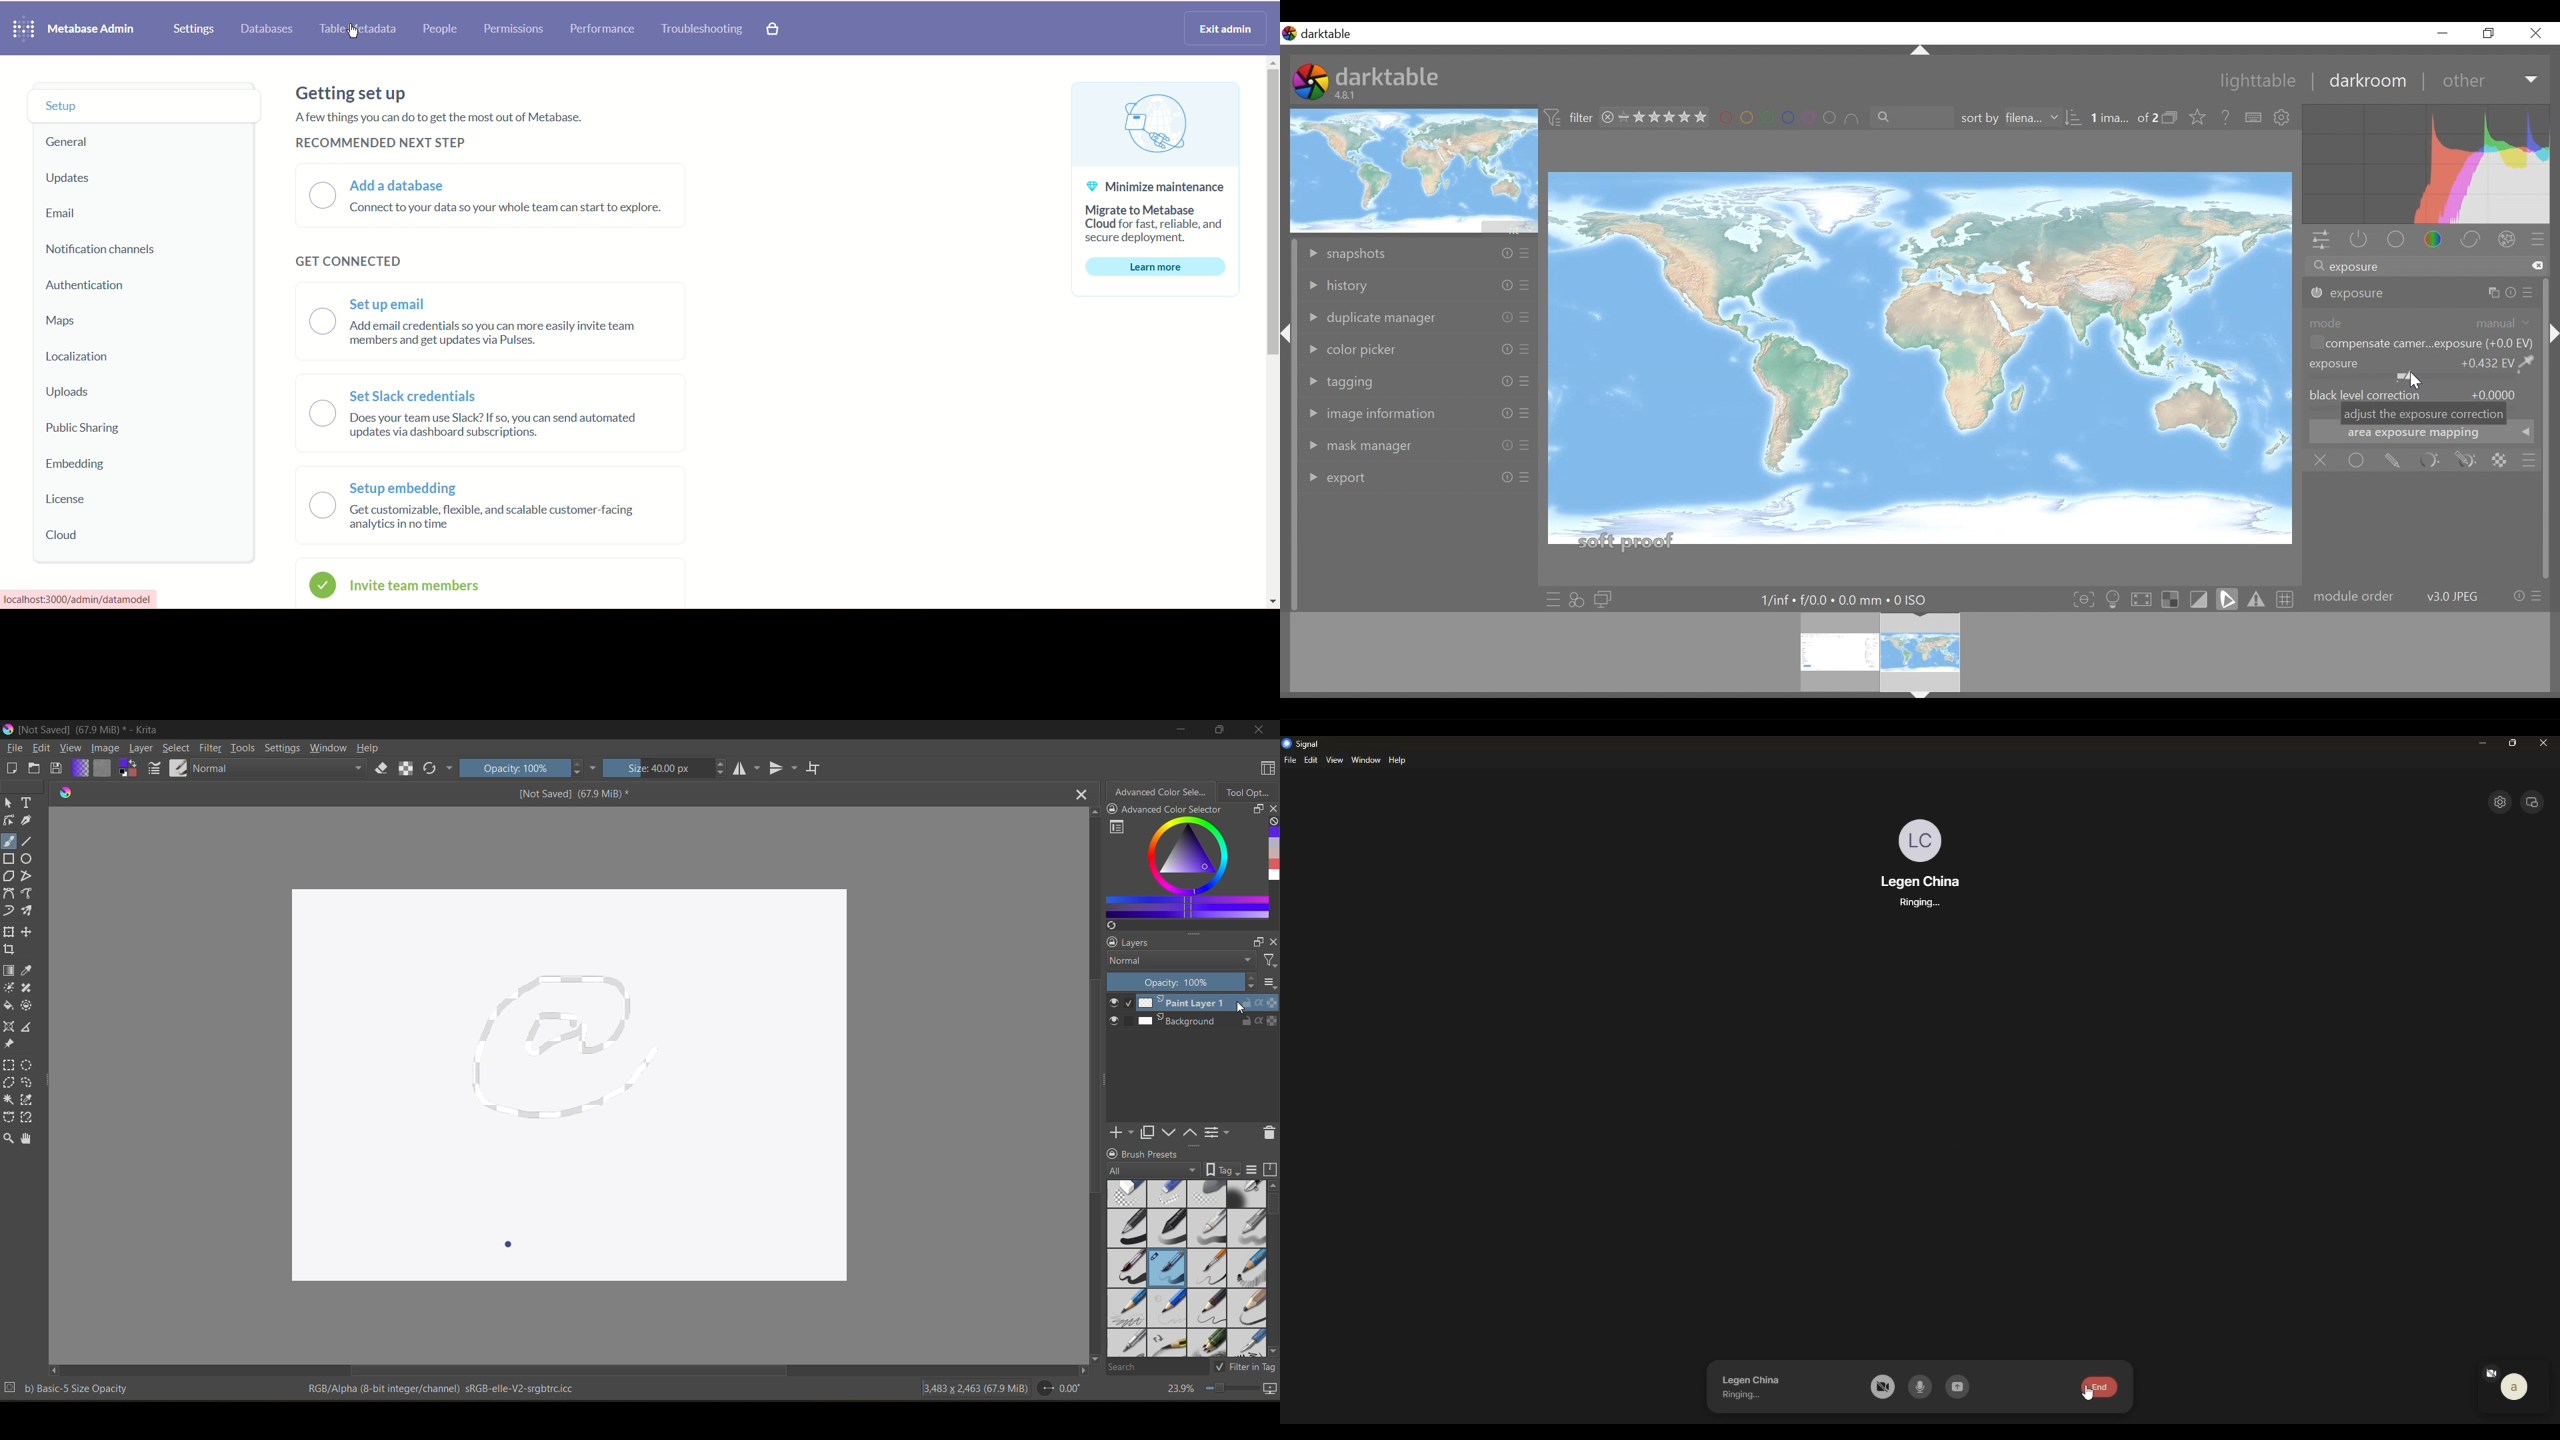 The height and width of the screenshot is (1456, 2576). Describe the element at coordinates (1157, 268) in the screenshot. I see `learn more` at that location.